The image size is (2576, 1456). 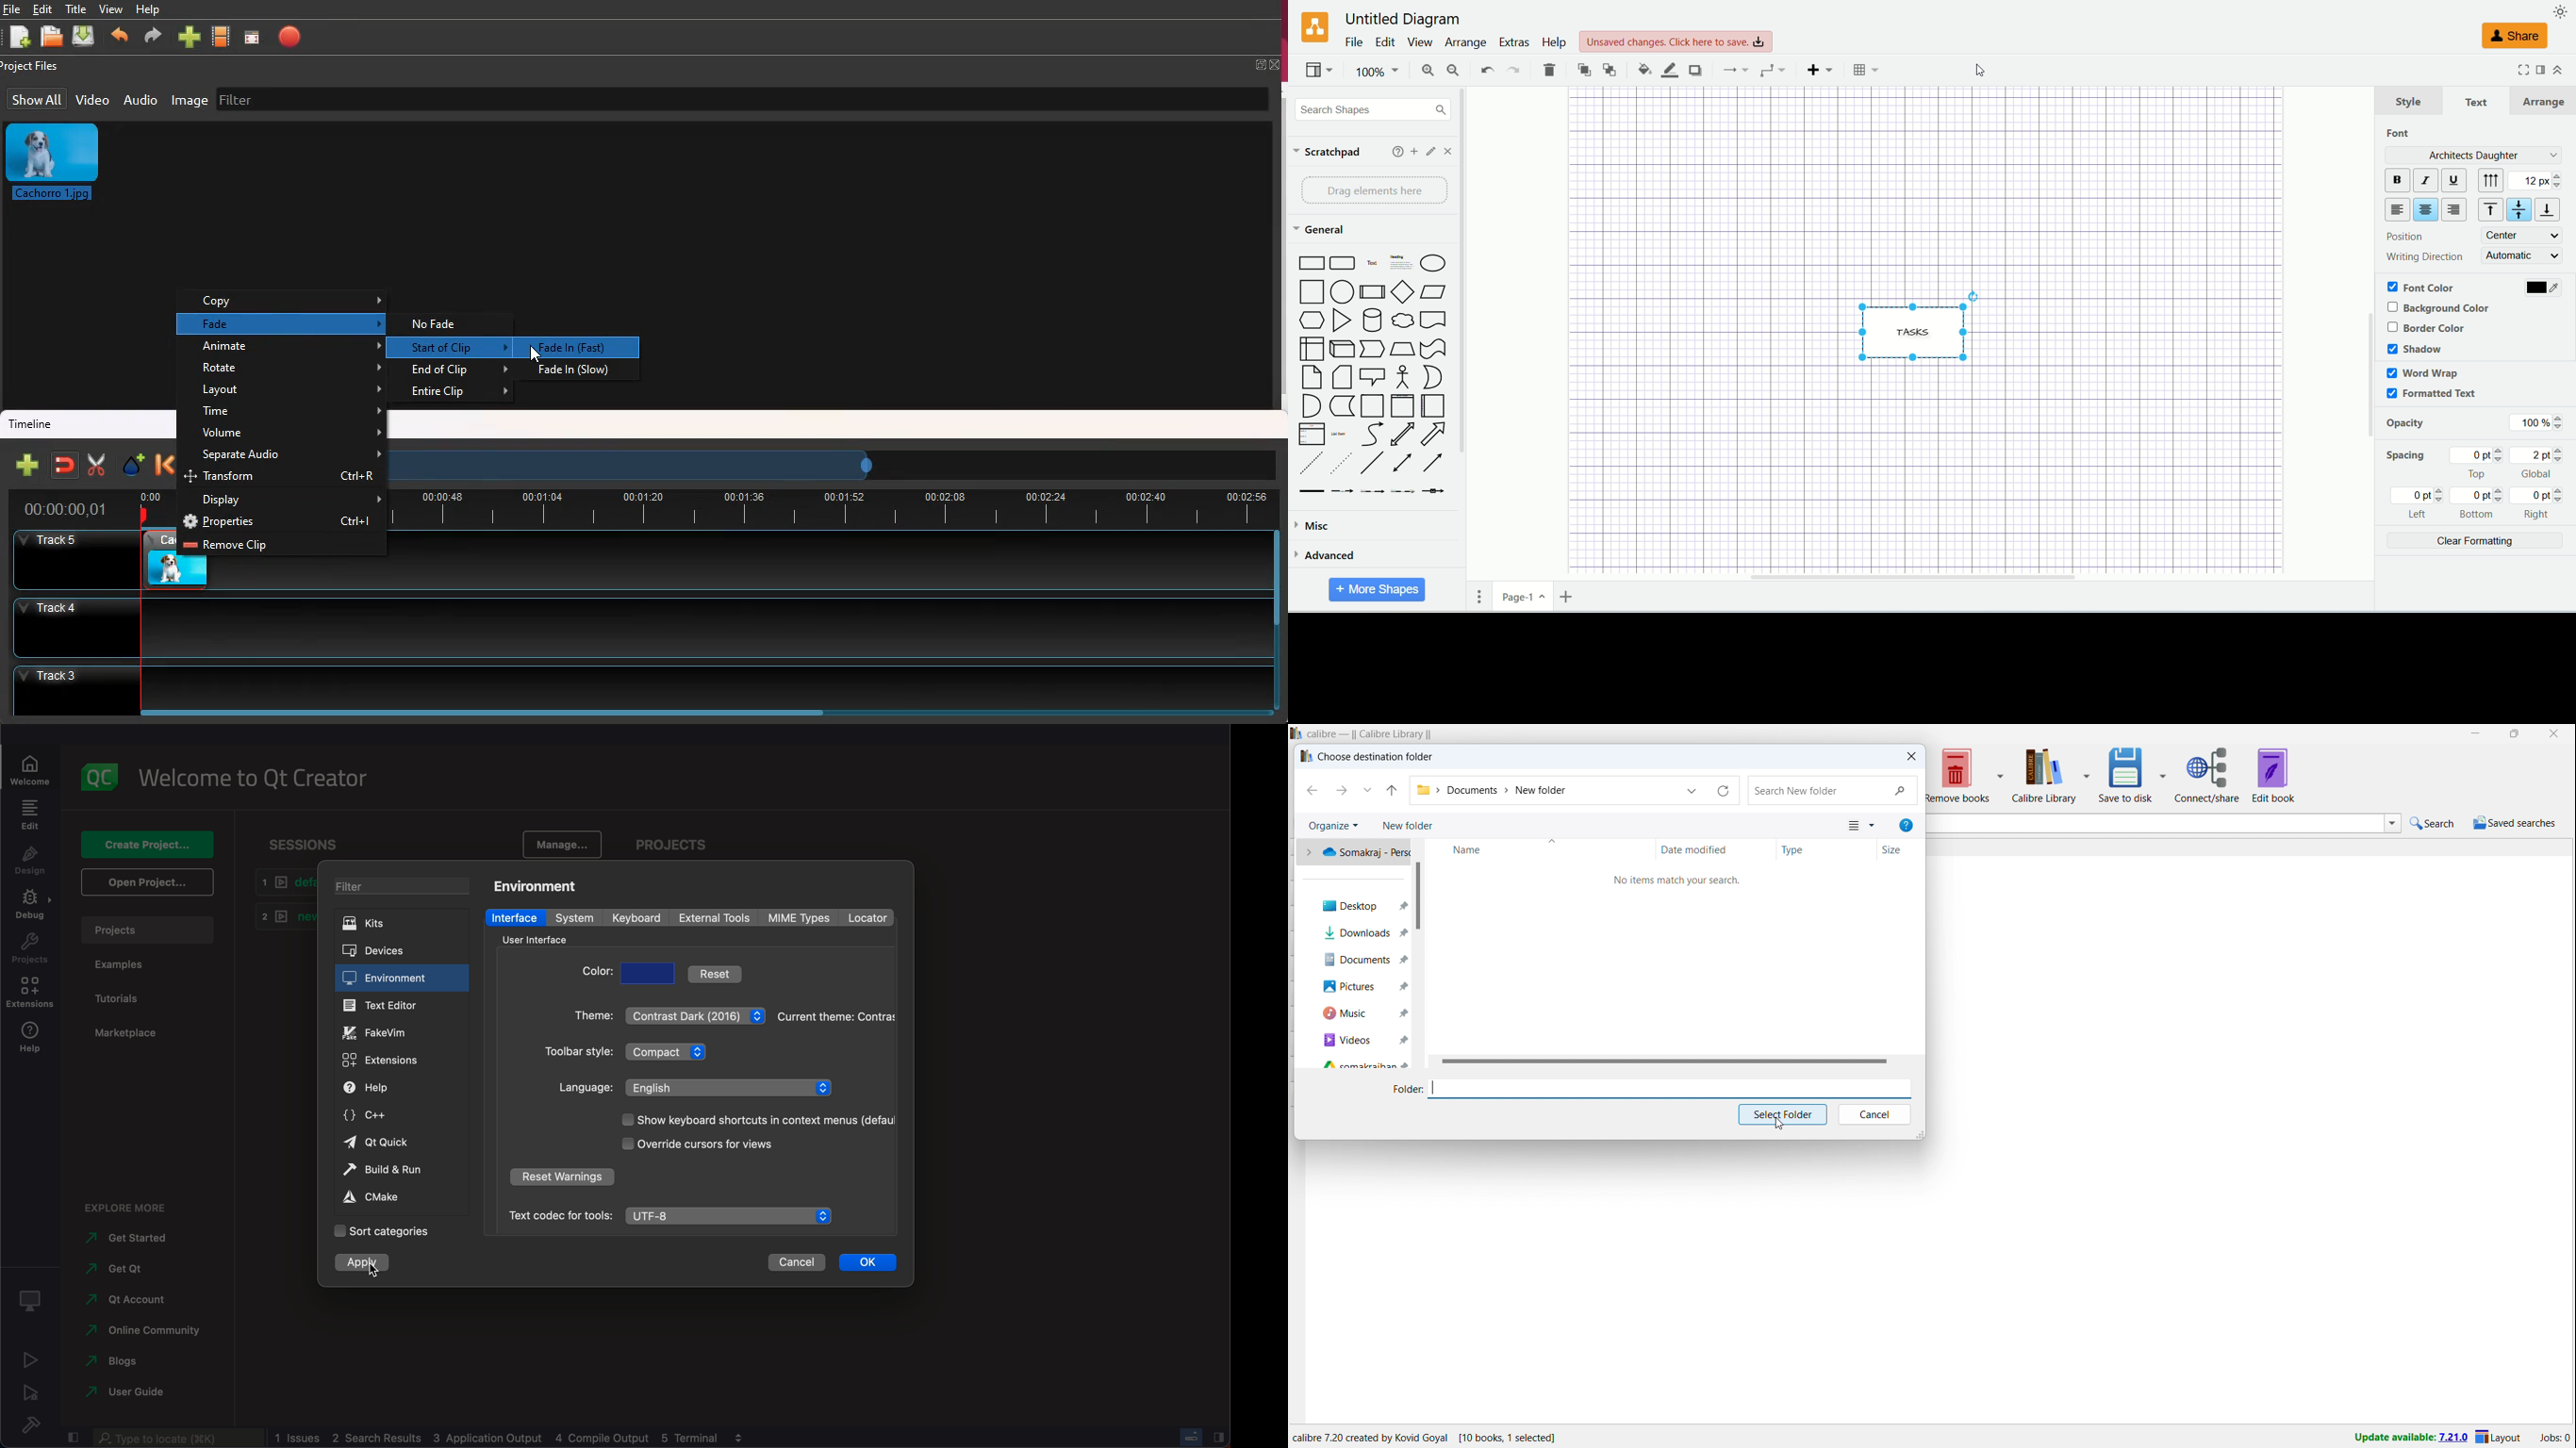 What do you see at coordinates (2087, 774) in the screenshot?
I see `calibre library options` at bounding box center [2087, 774].